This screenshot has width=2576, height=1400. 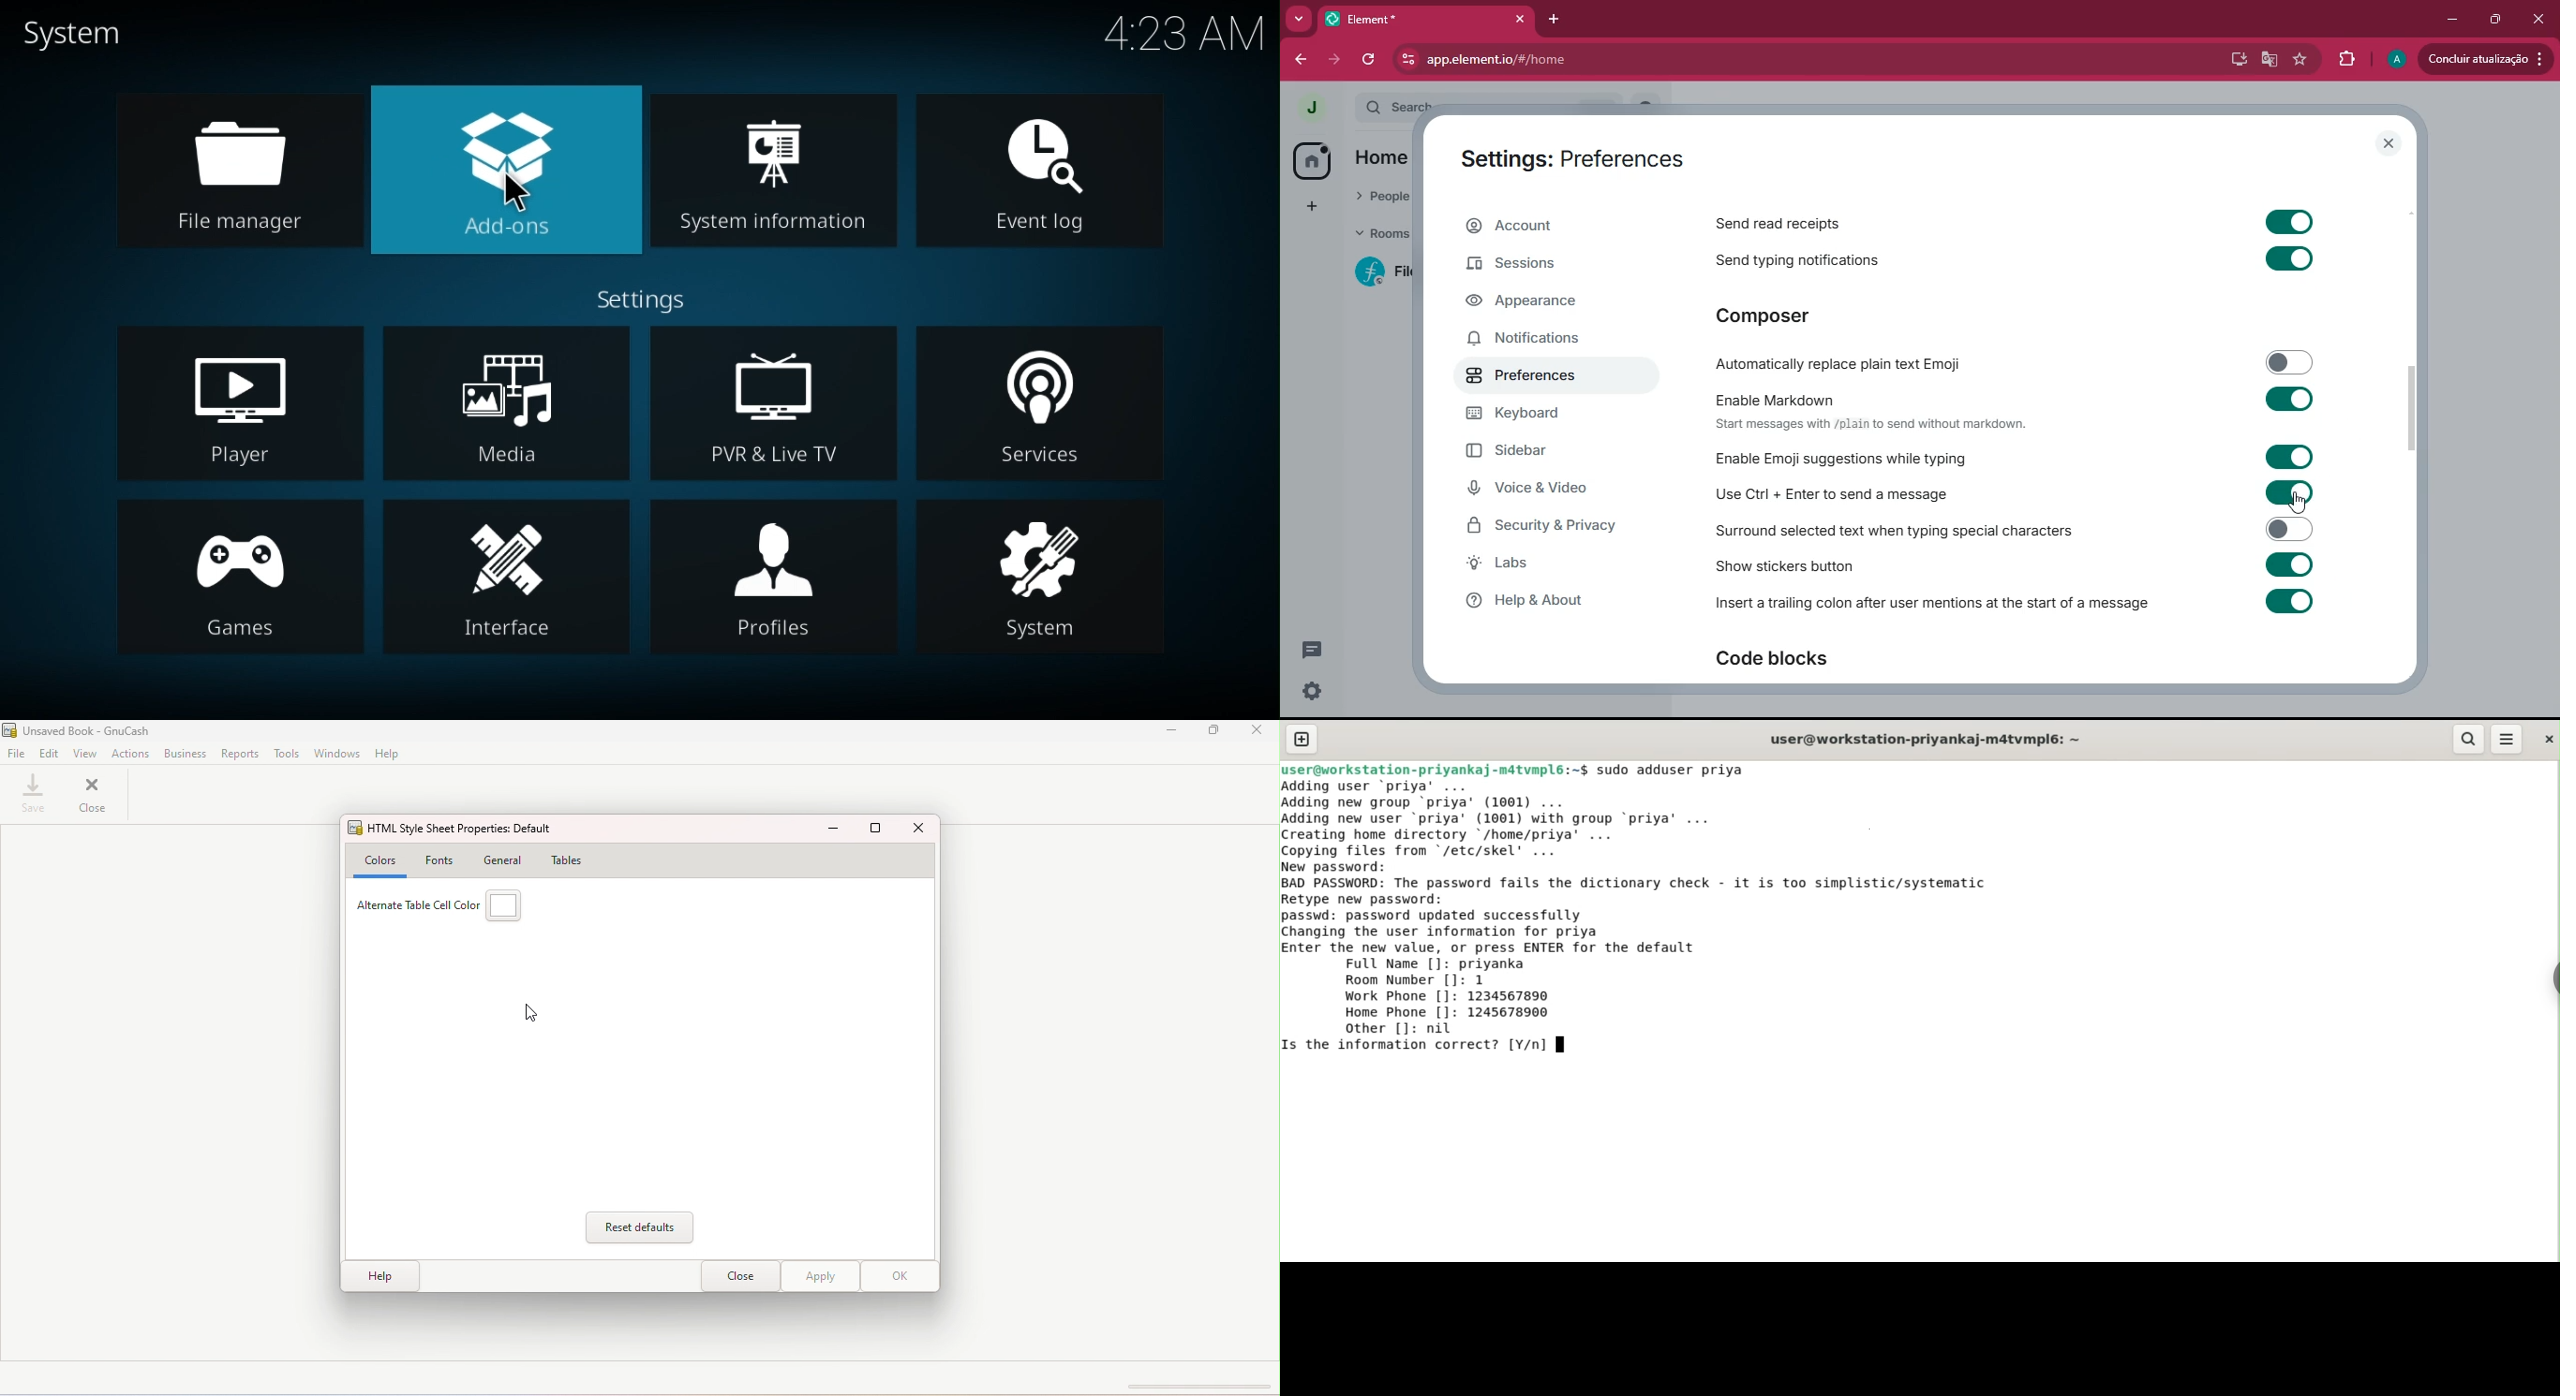 I want to click on toggle on or off, so click(x=2283, y=397).